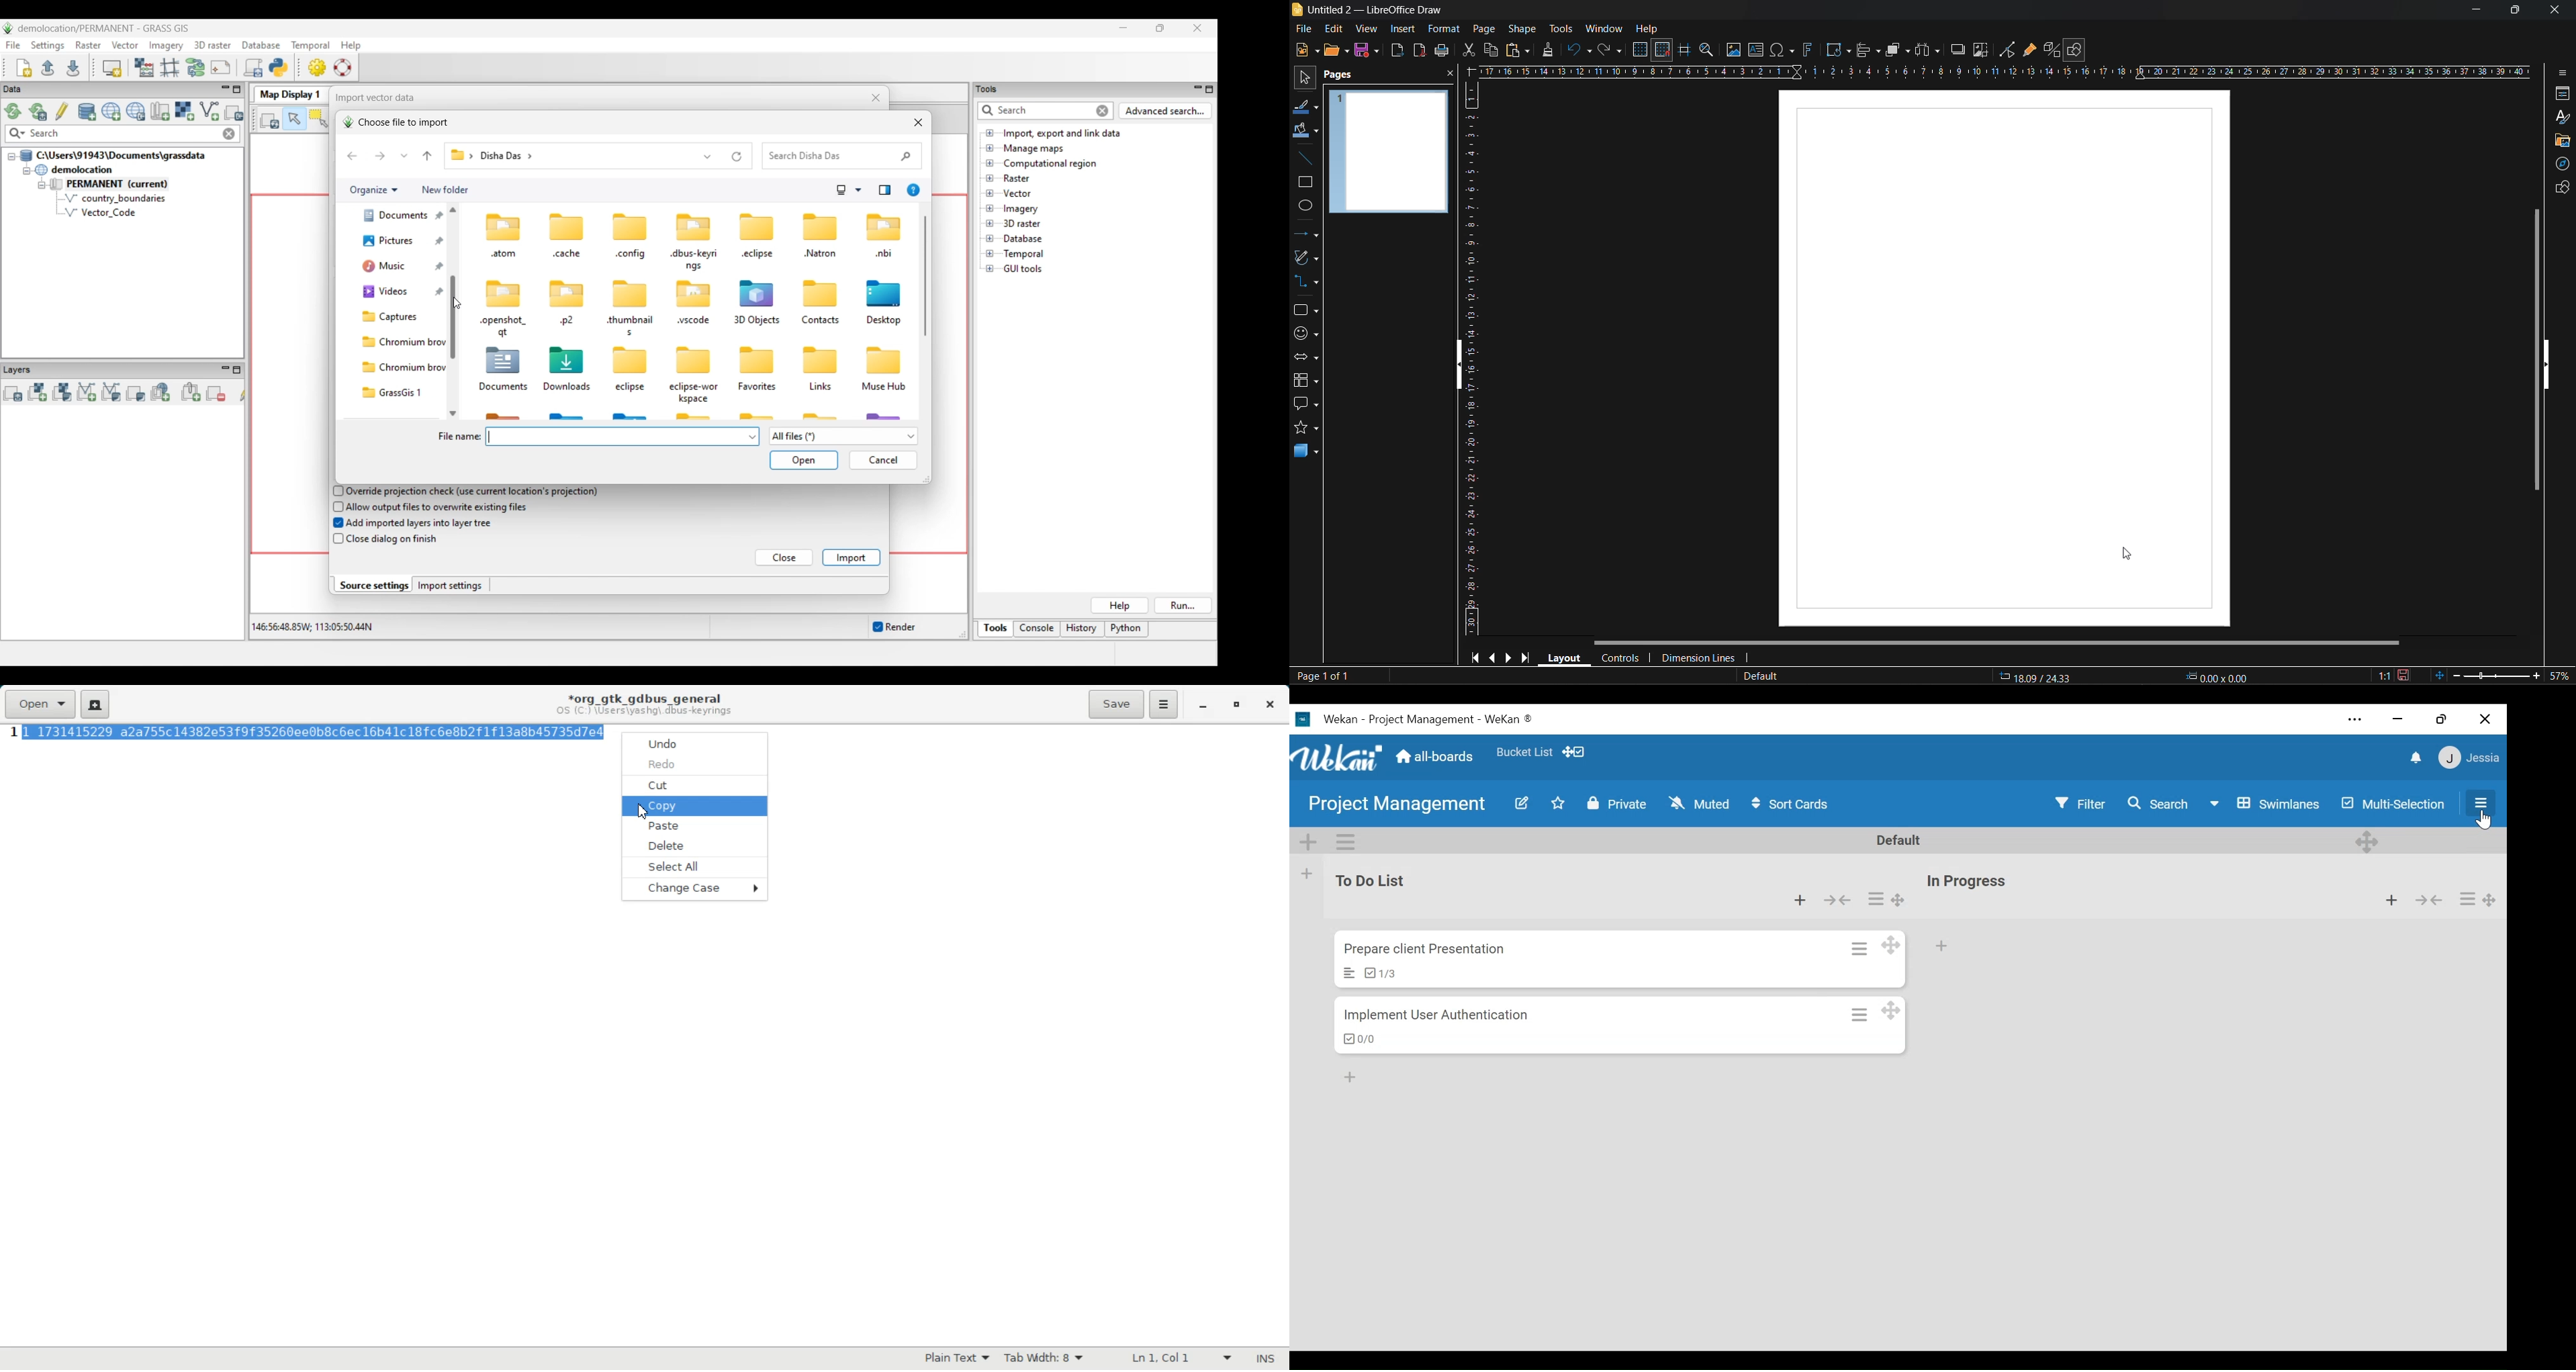  Describe the element at coordinates (2483, 717) in the screenshot. I see `close` at that location.